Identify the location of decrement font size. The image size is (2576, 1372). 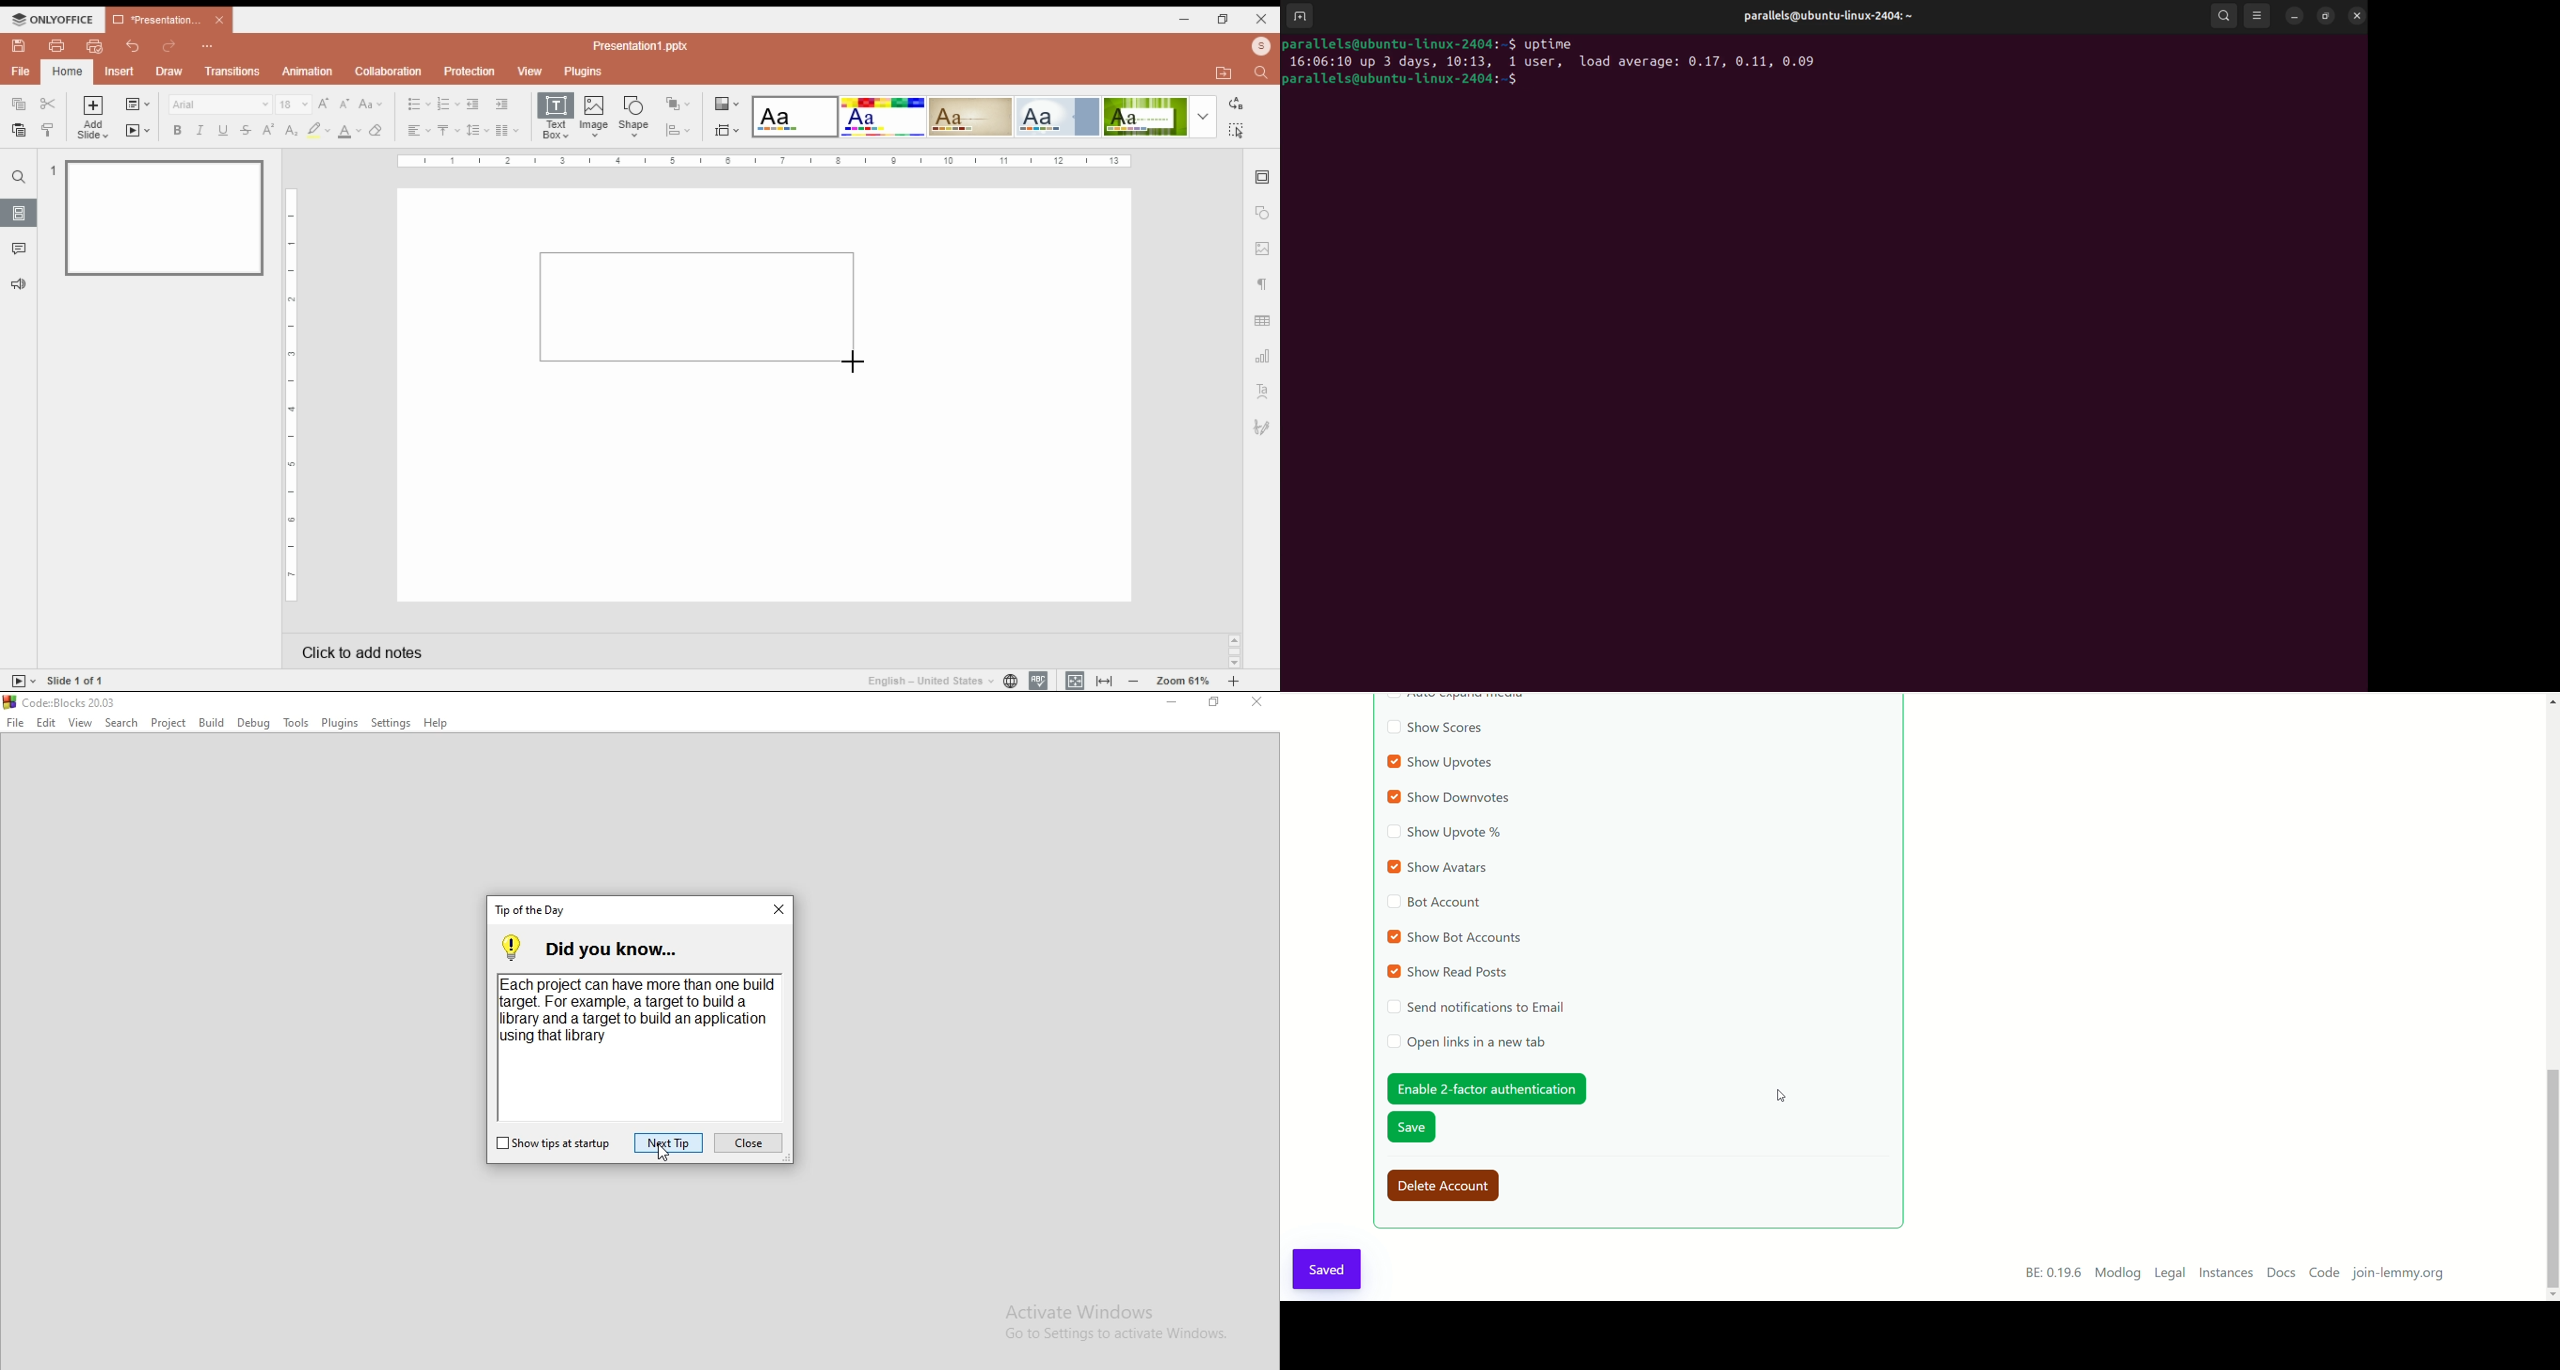
(345, 103).